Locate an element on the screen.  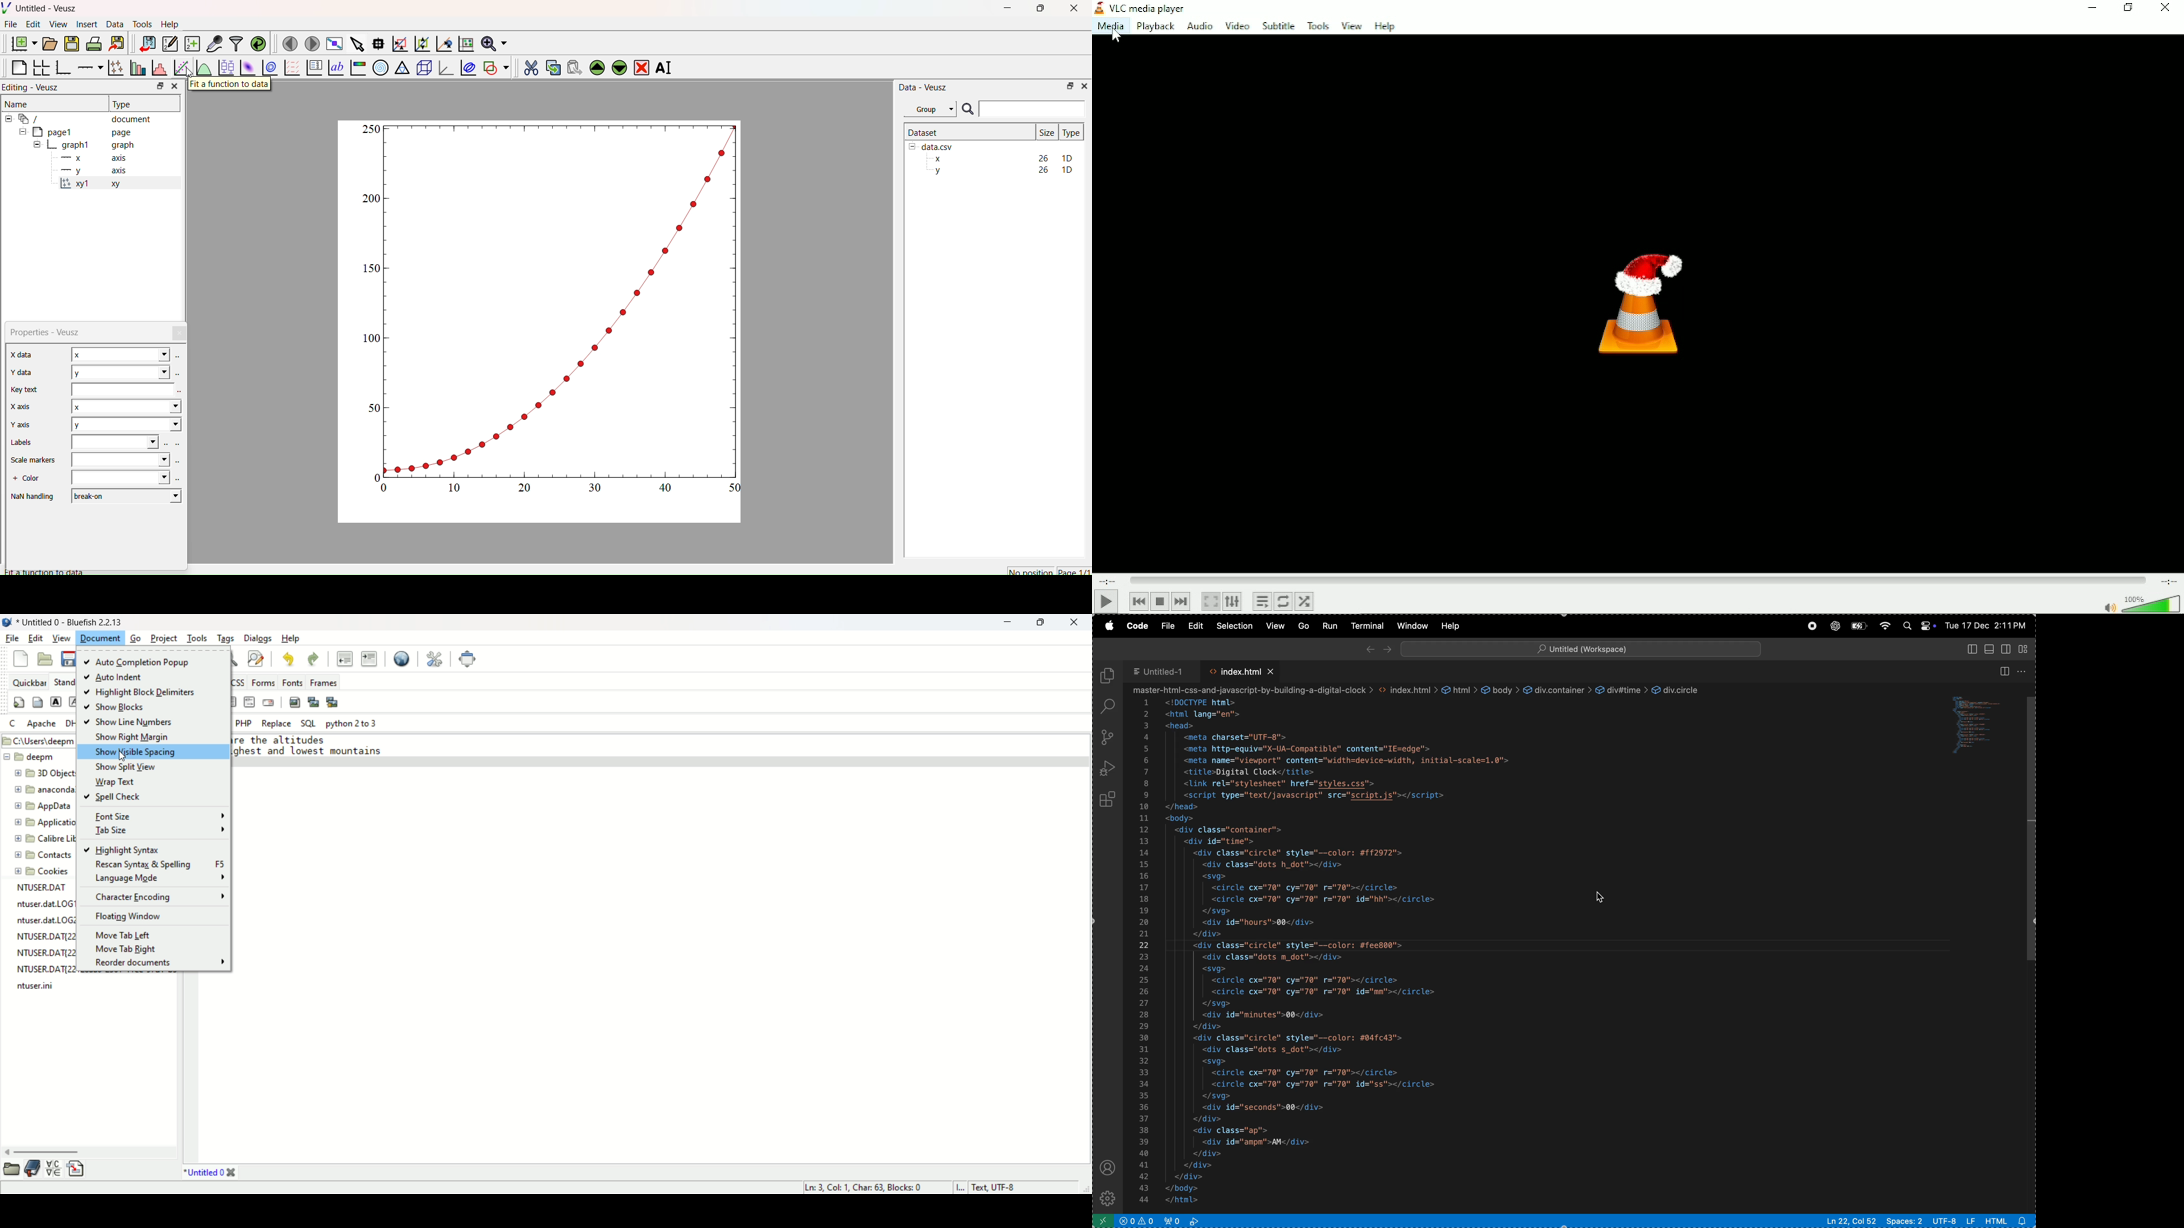
date and time is located at coordinates (1987, 625).